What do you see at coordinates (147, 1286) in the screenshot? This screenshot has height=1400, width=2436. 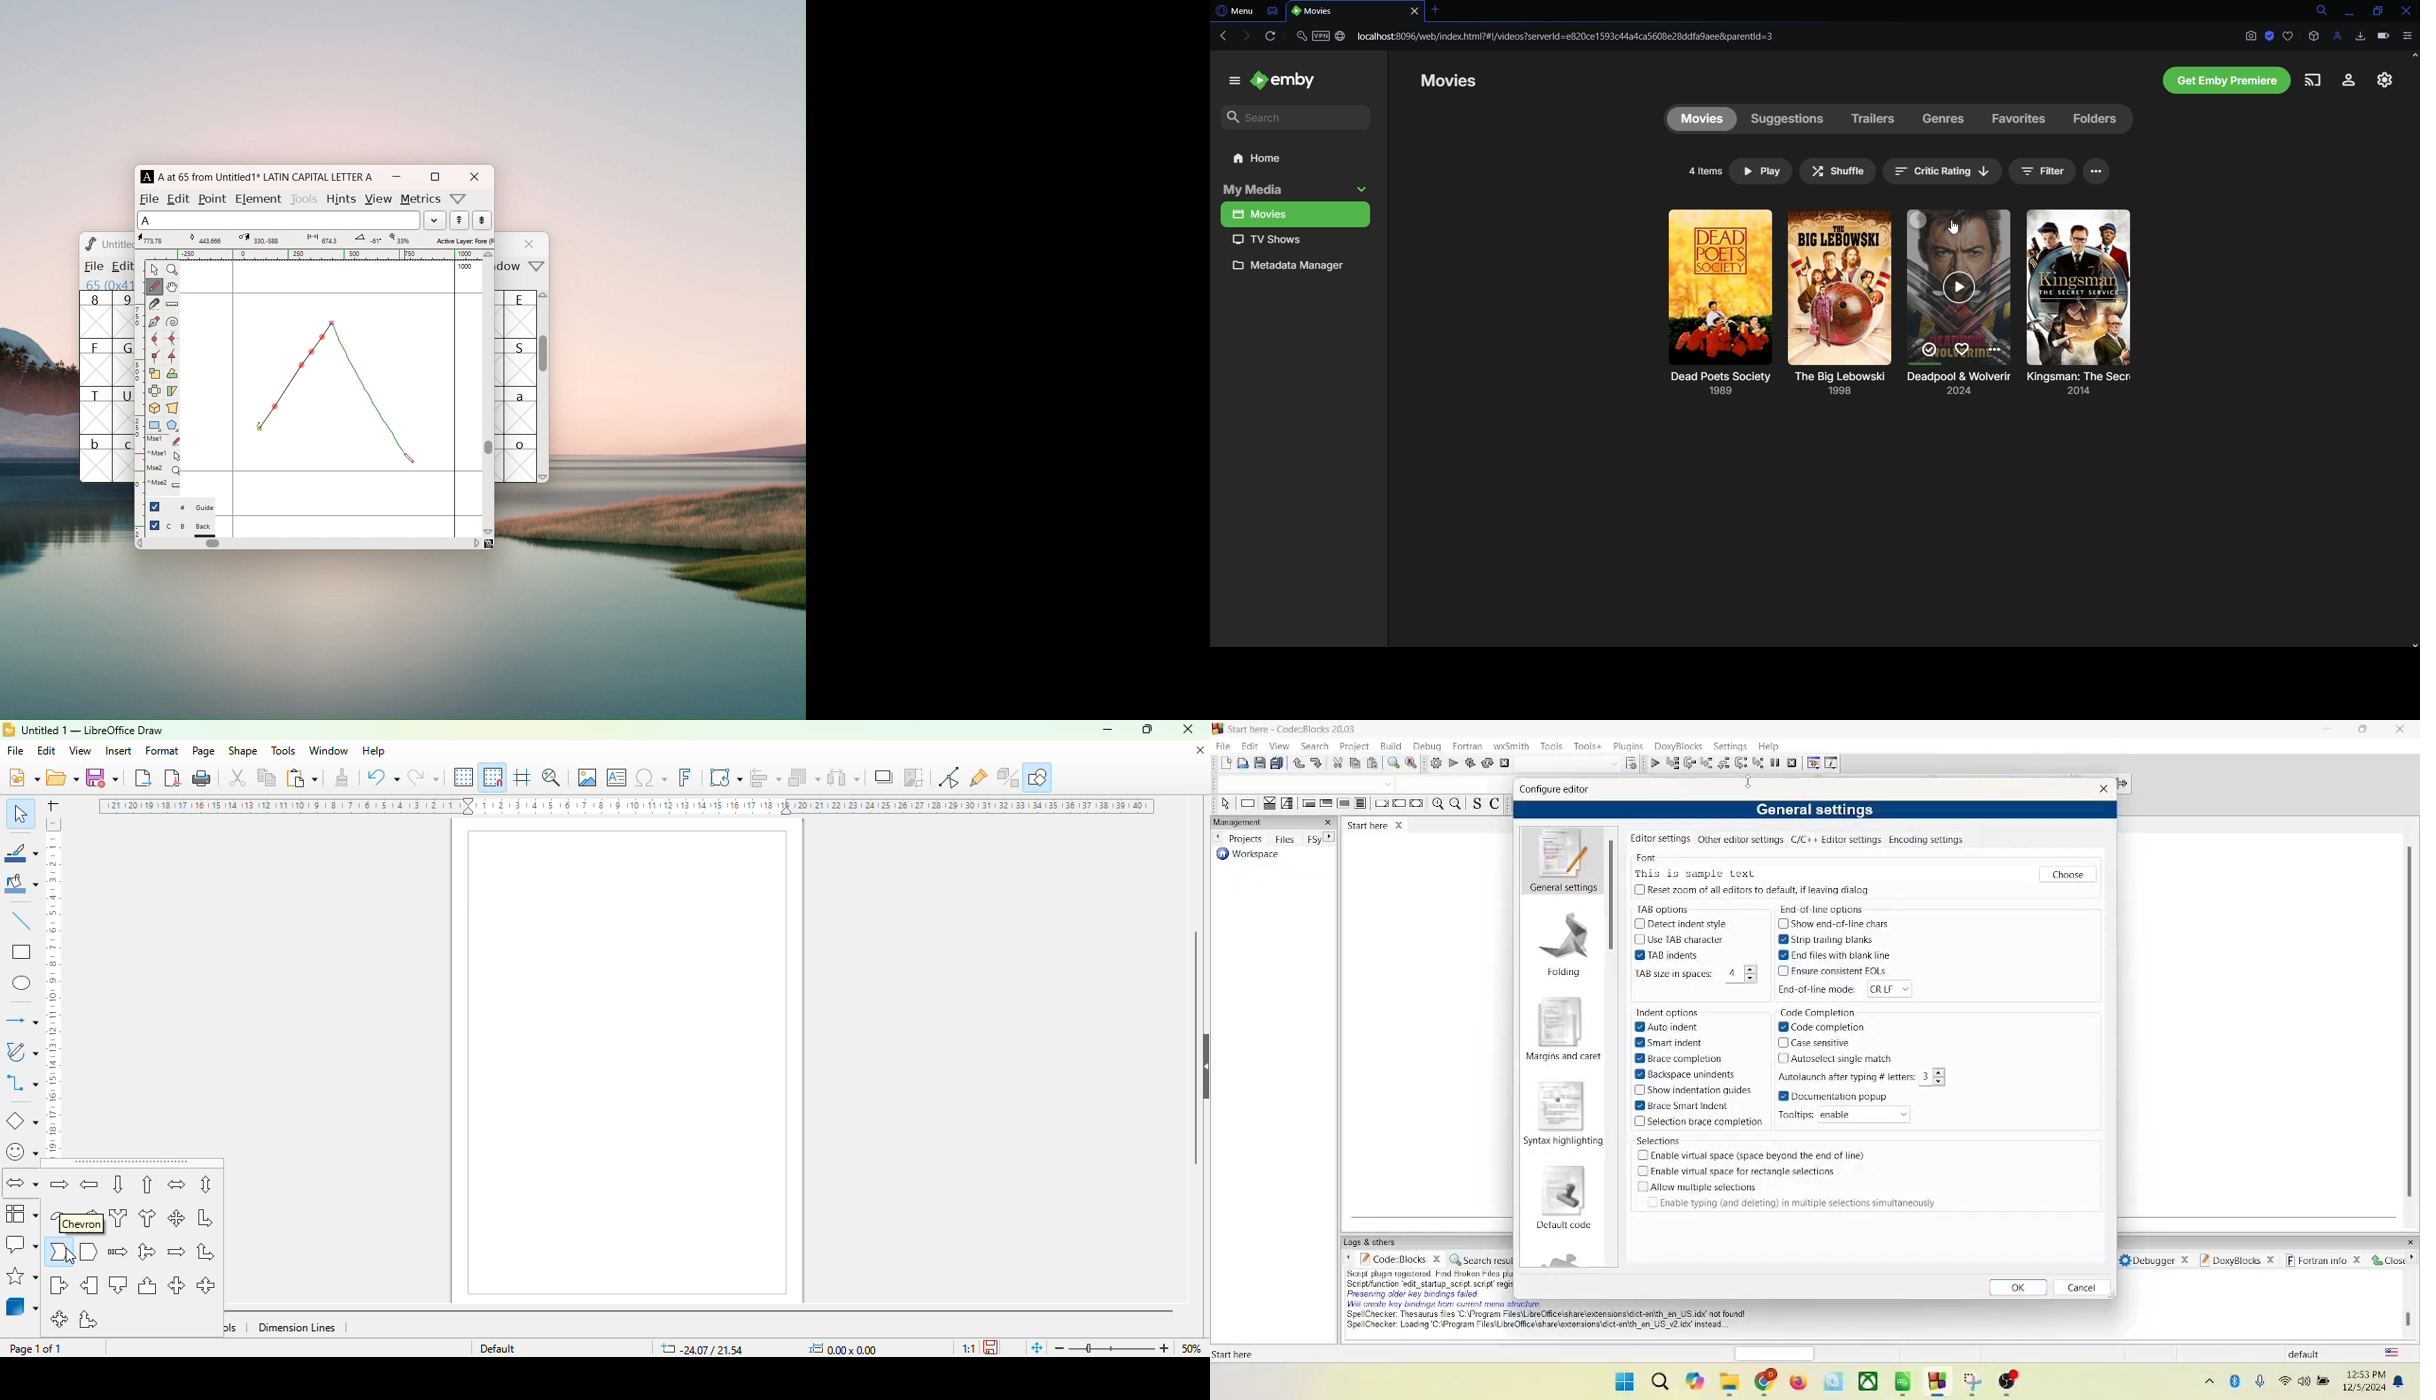 I see `up arrow callout` at bounding box center [147, 1286].